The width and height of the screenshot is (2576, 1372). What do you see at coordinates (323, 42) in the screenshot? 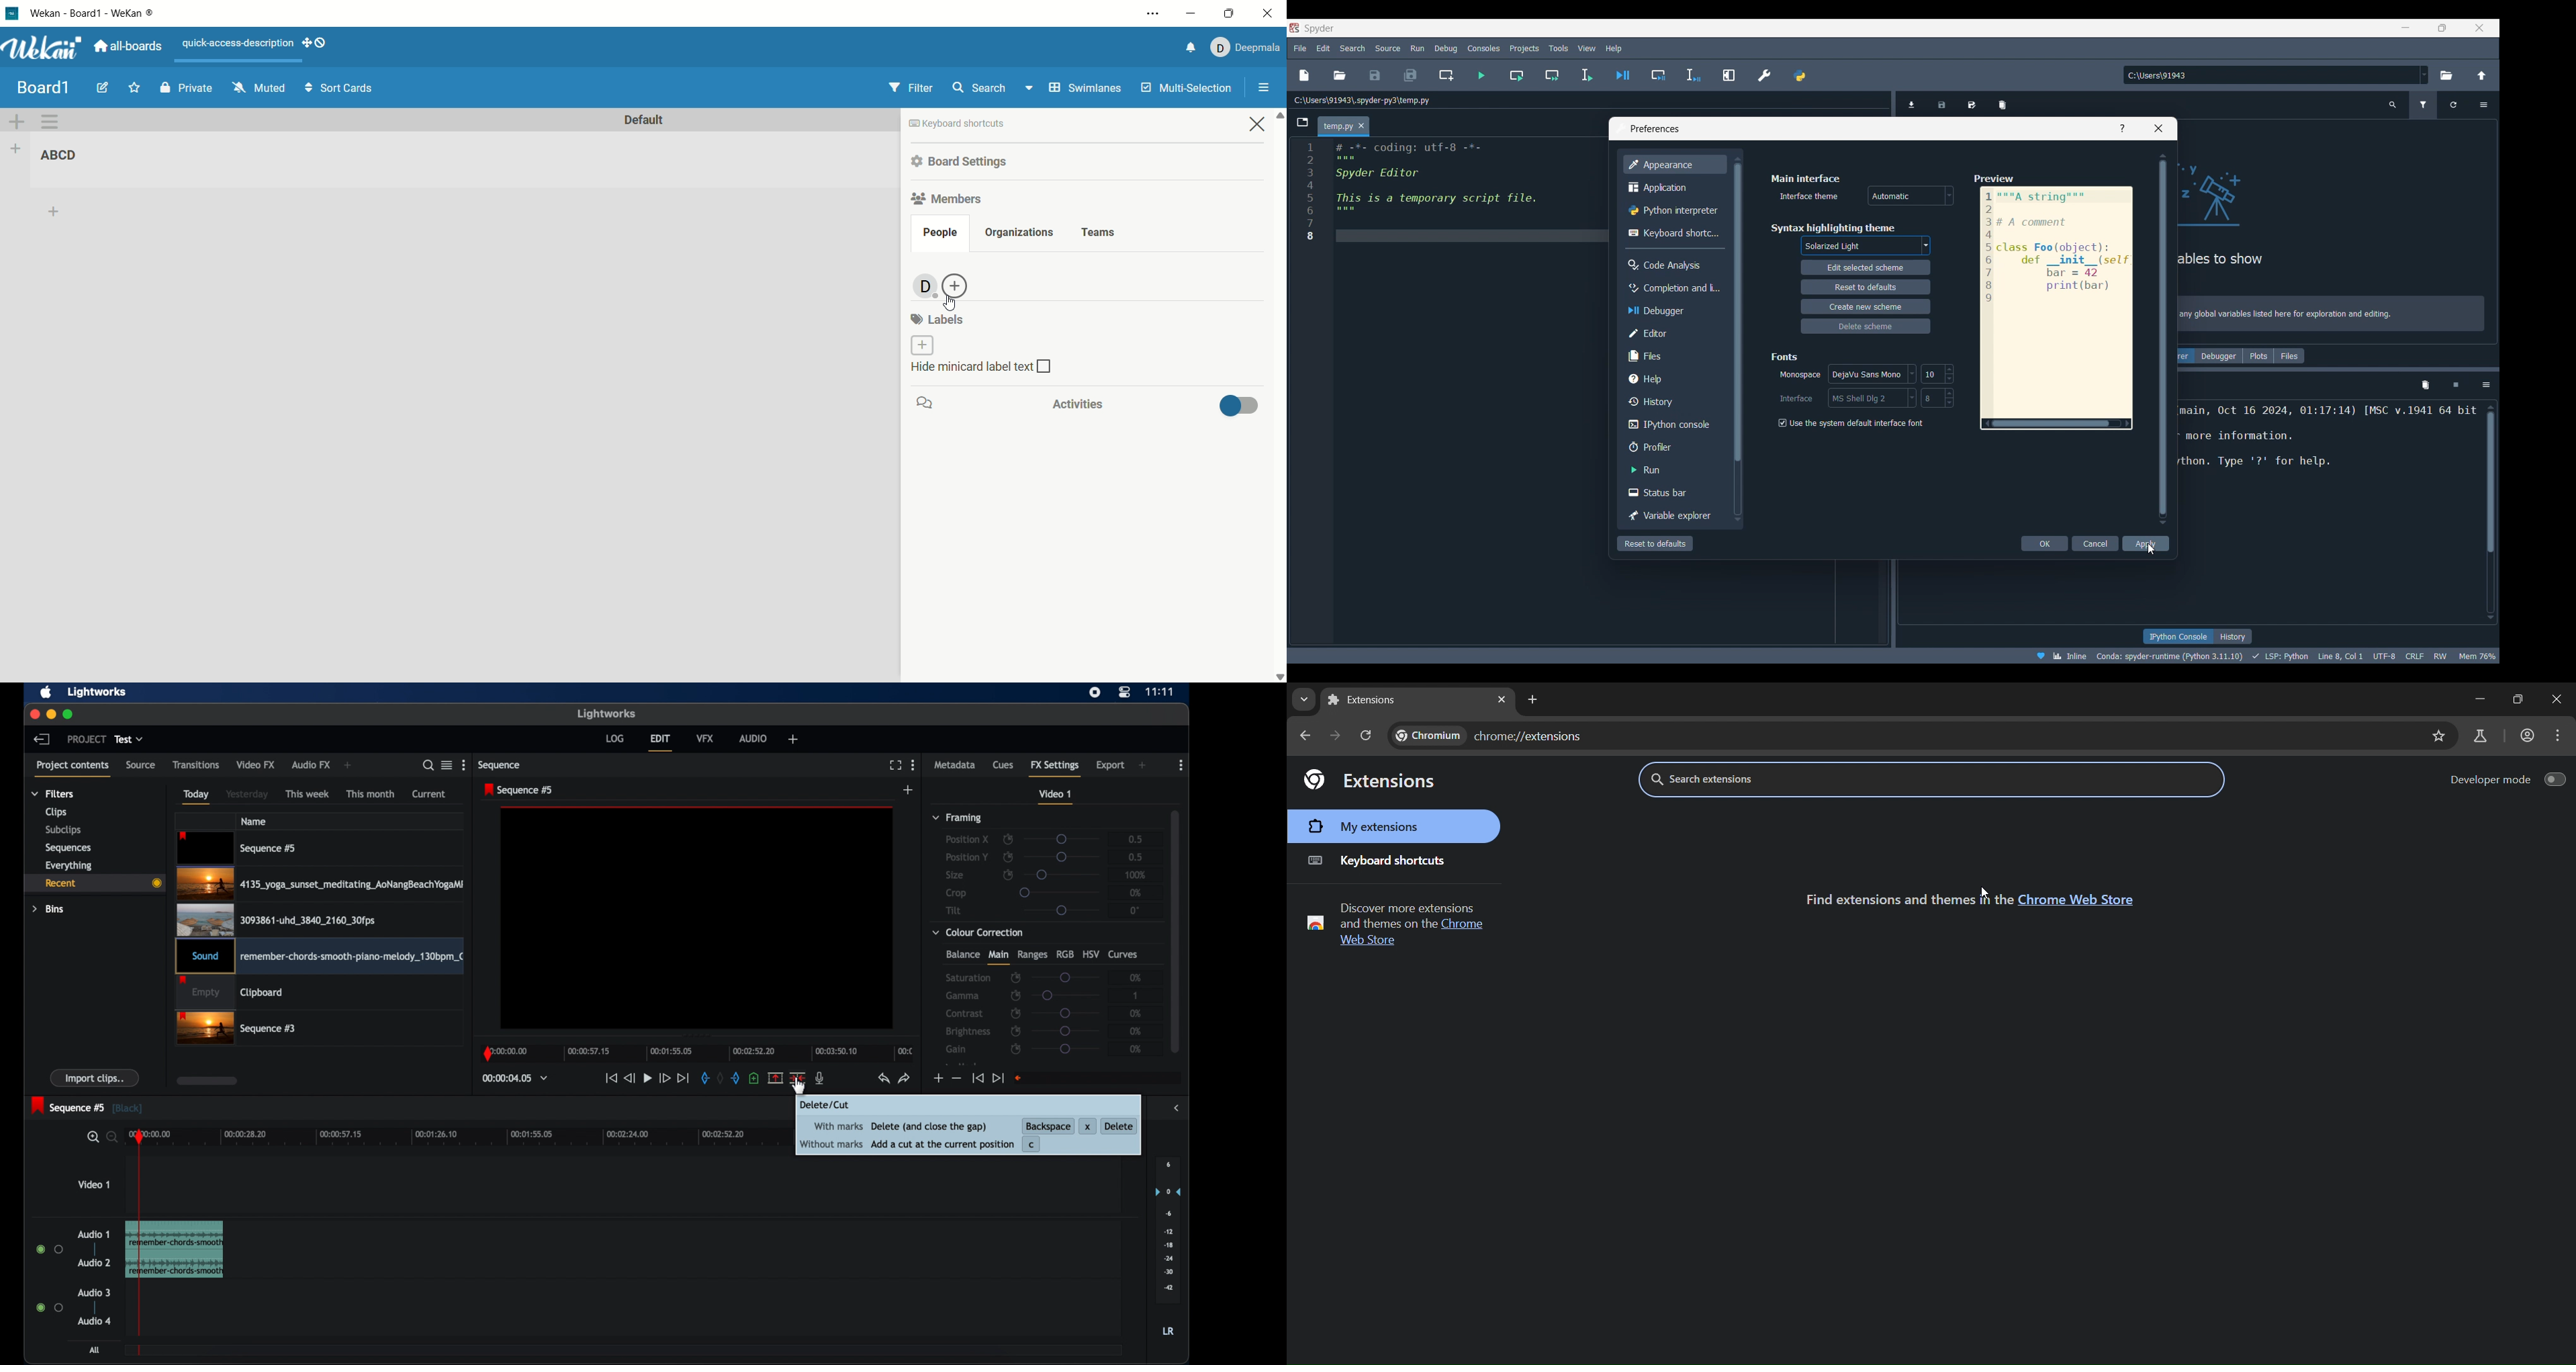
I see `show-desktop-drag-handles` at bounding box center [323, 42].